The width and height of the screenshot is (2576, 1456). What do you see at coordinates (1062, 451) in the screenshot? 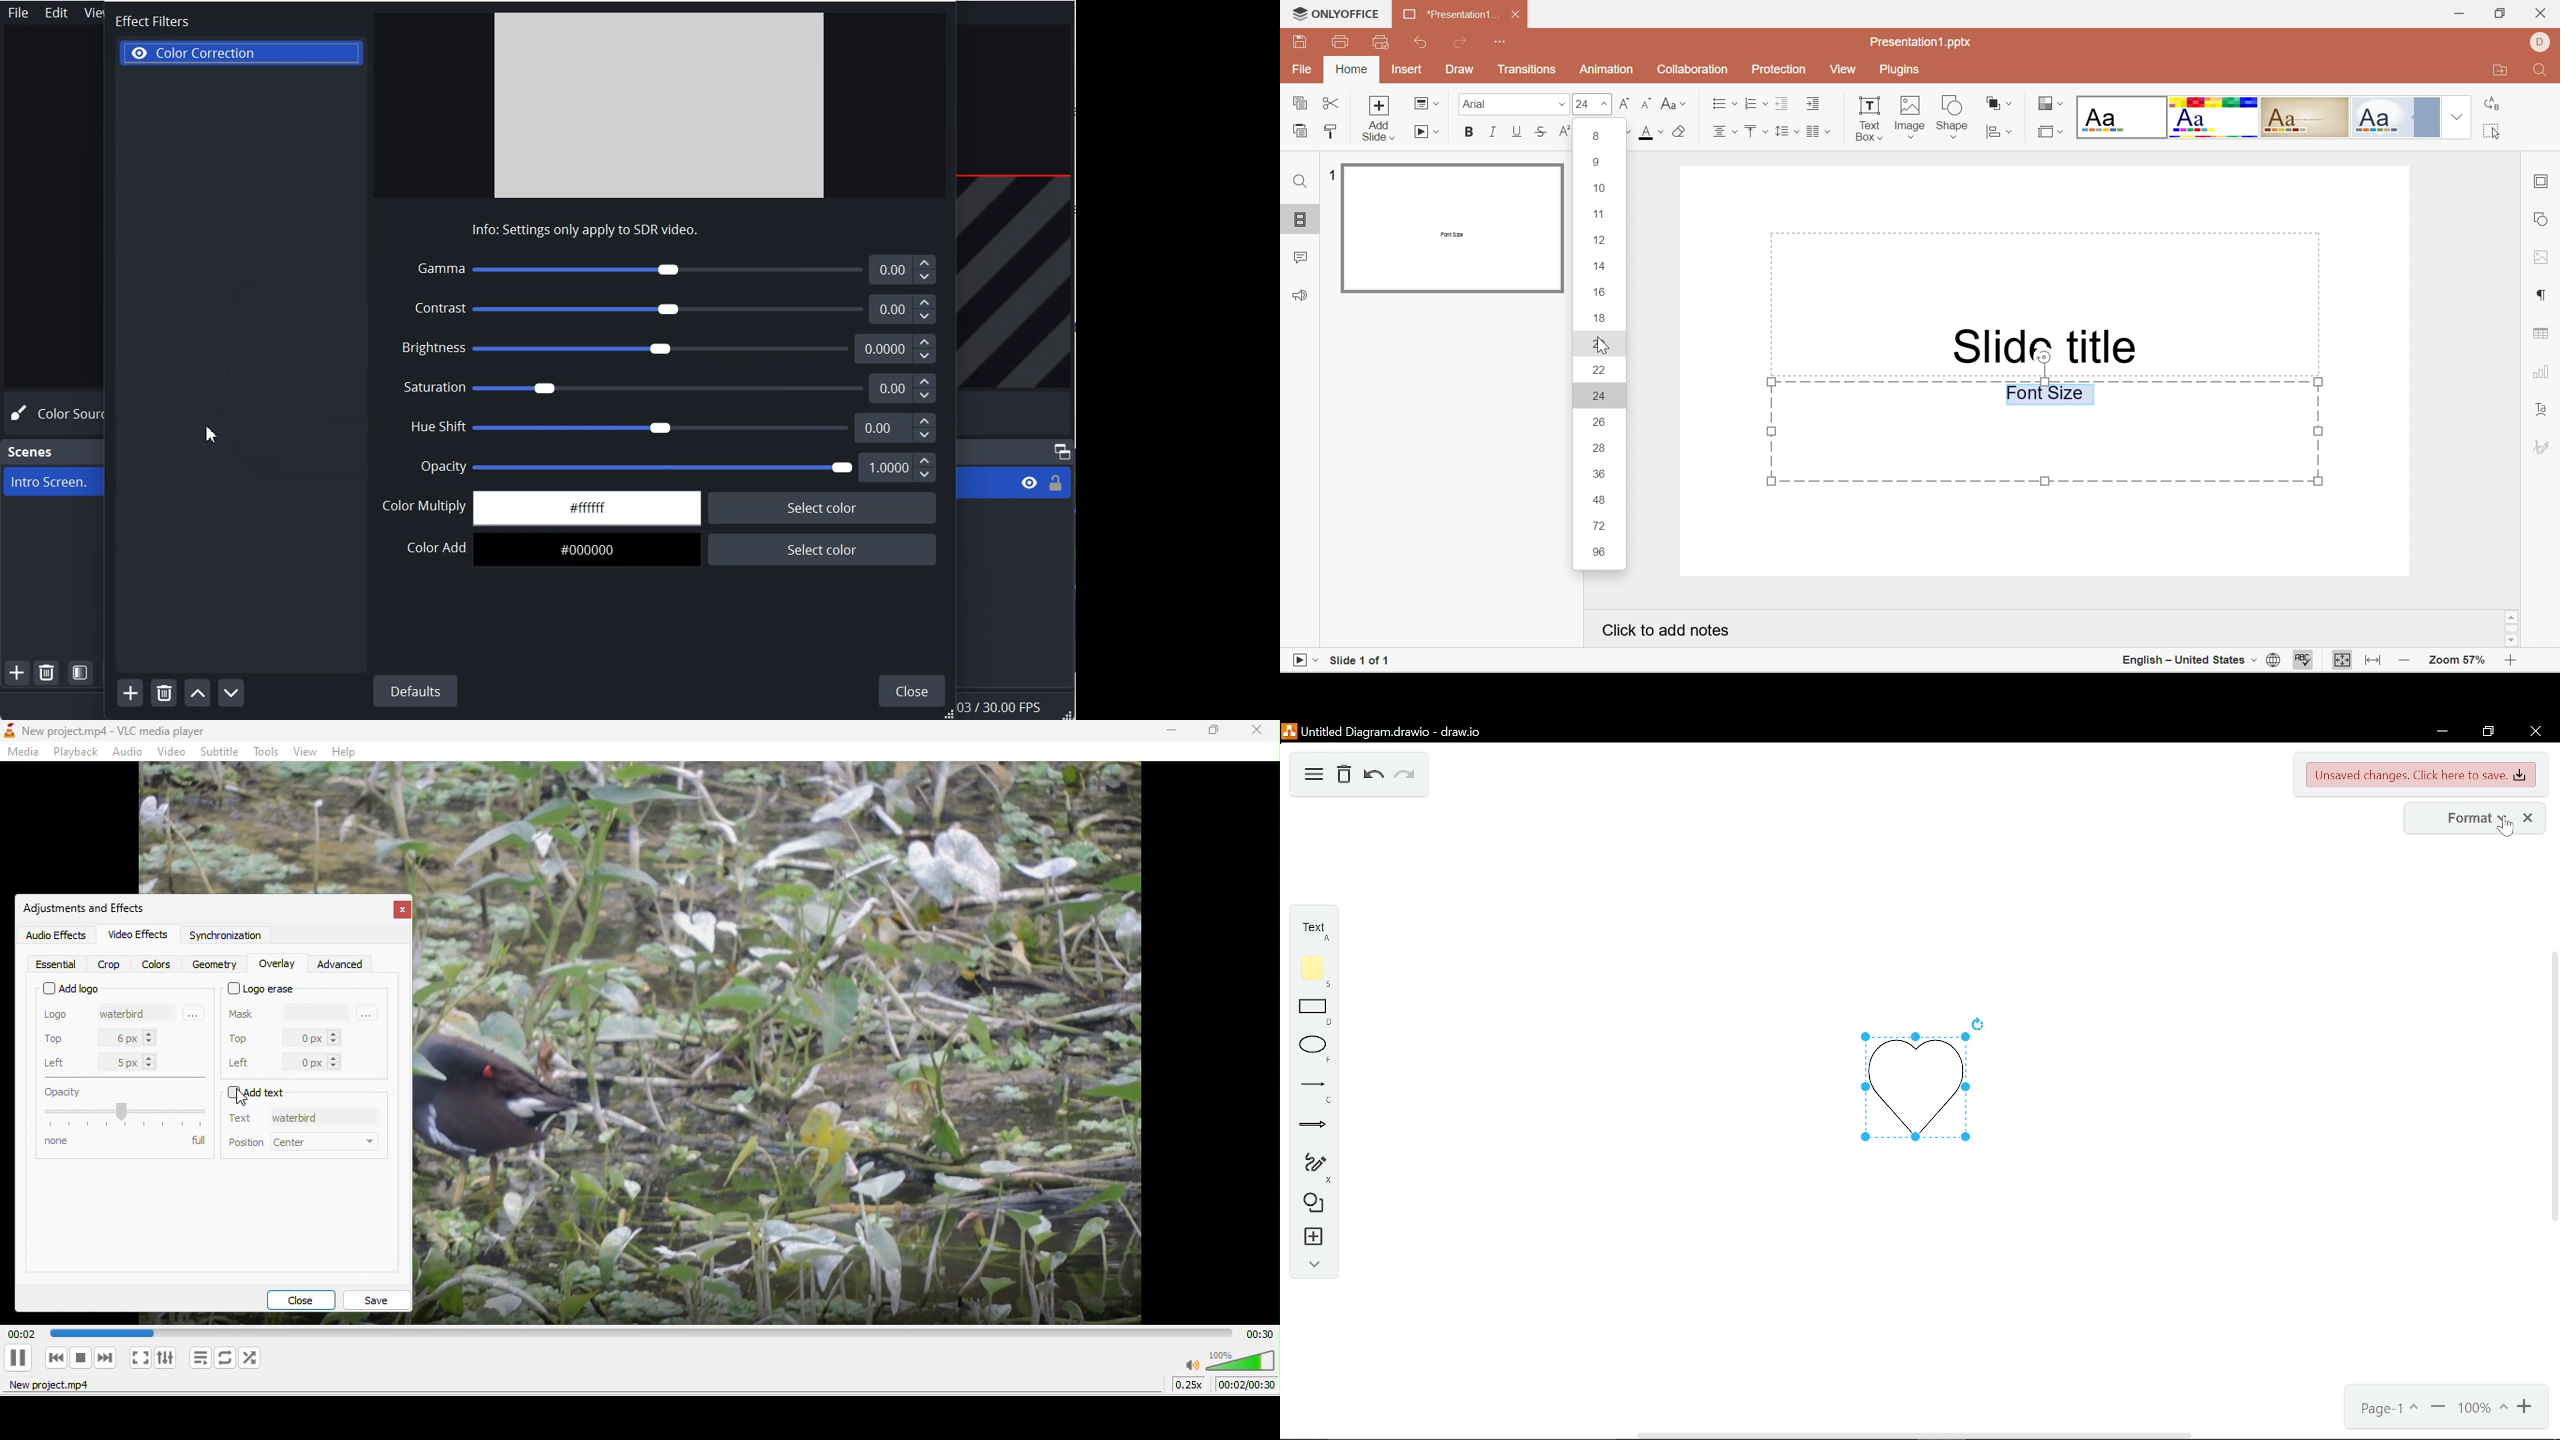
I see `Maximize` at bounding box center [1062, 451].